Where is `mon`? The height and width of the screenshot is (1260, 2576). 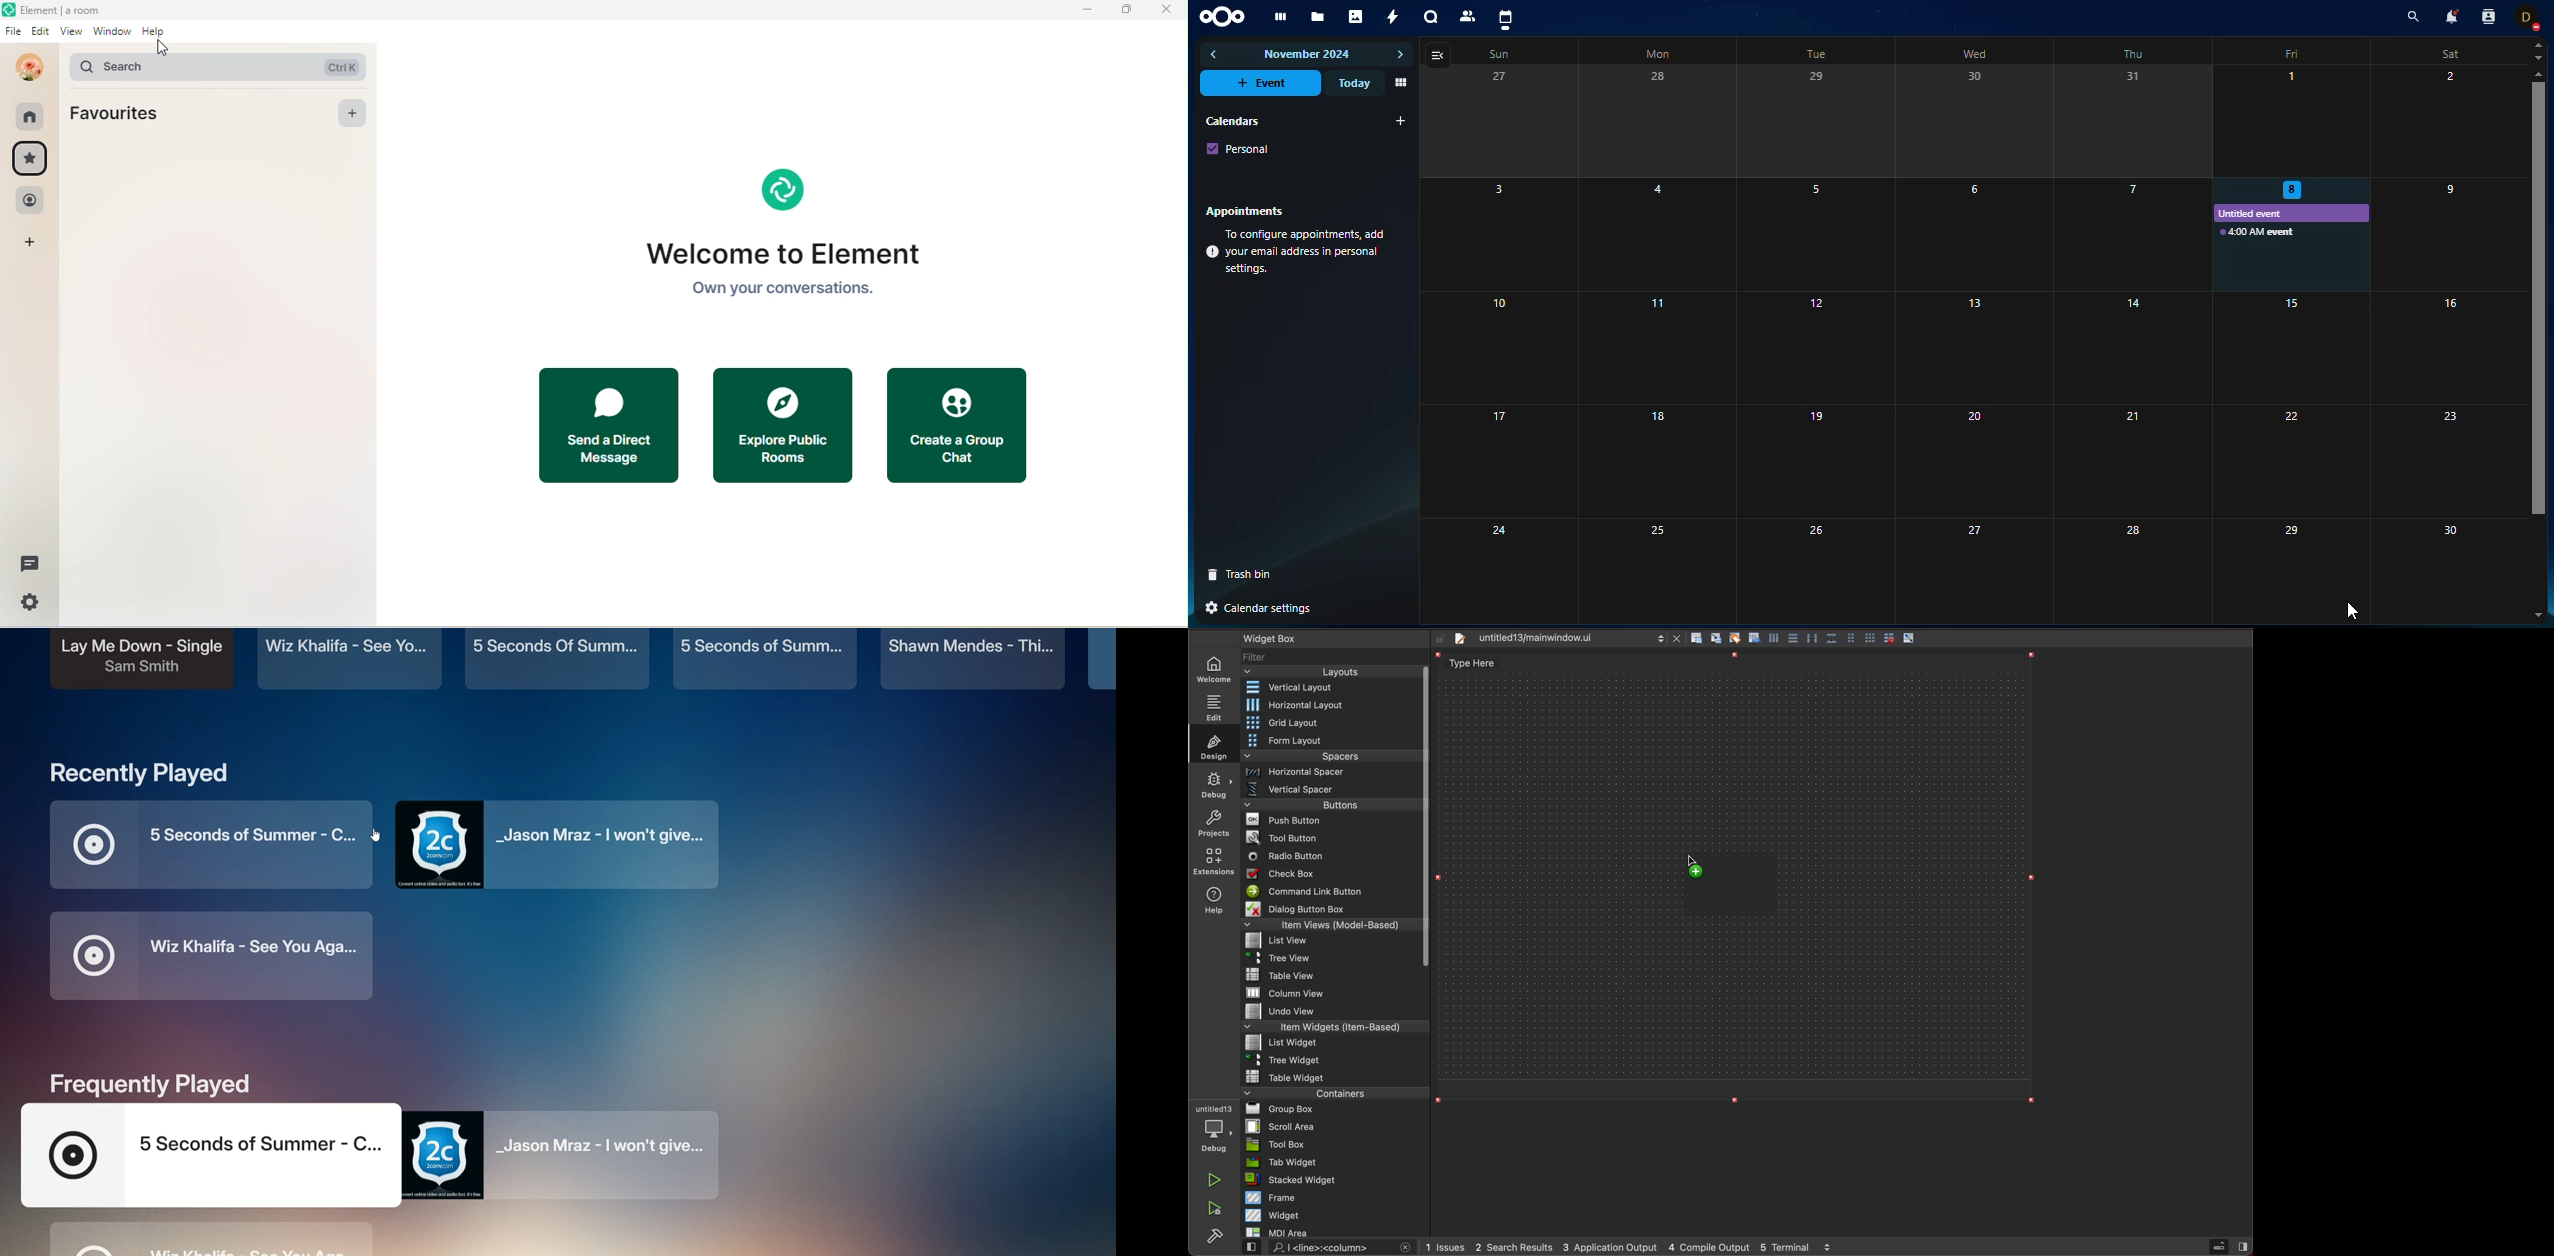
mon is located at coordinates (1656, 55).